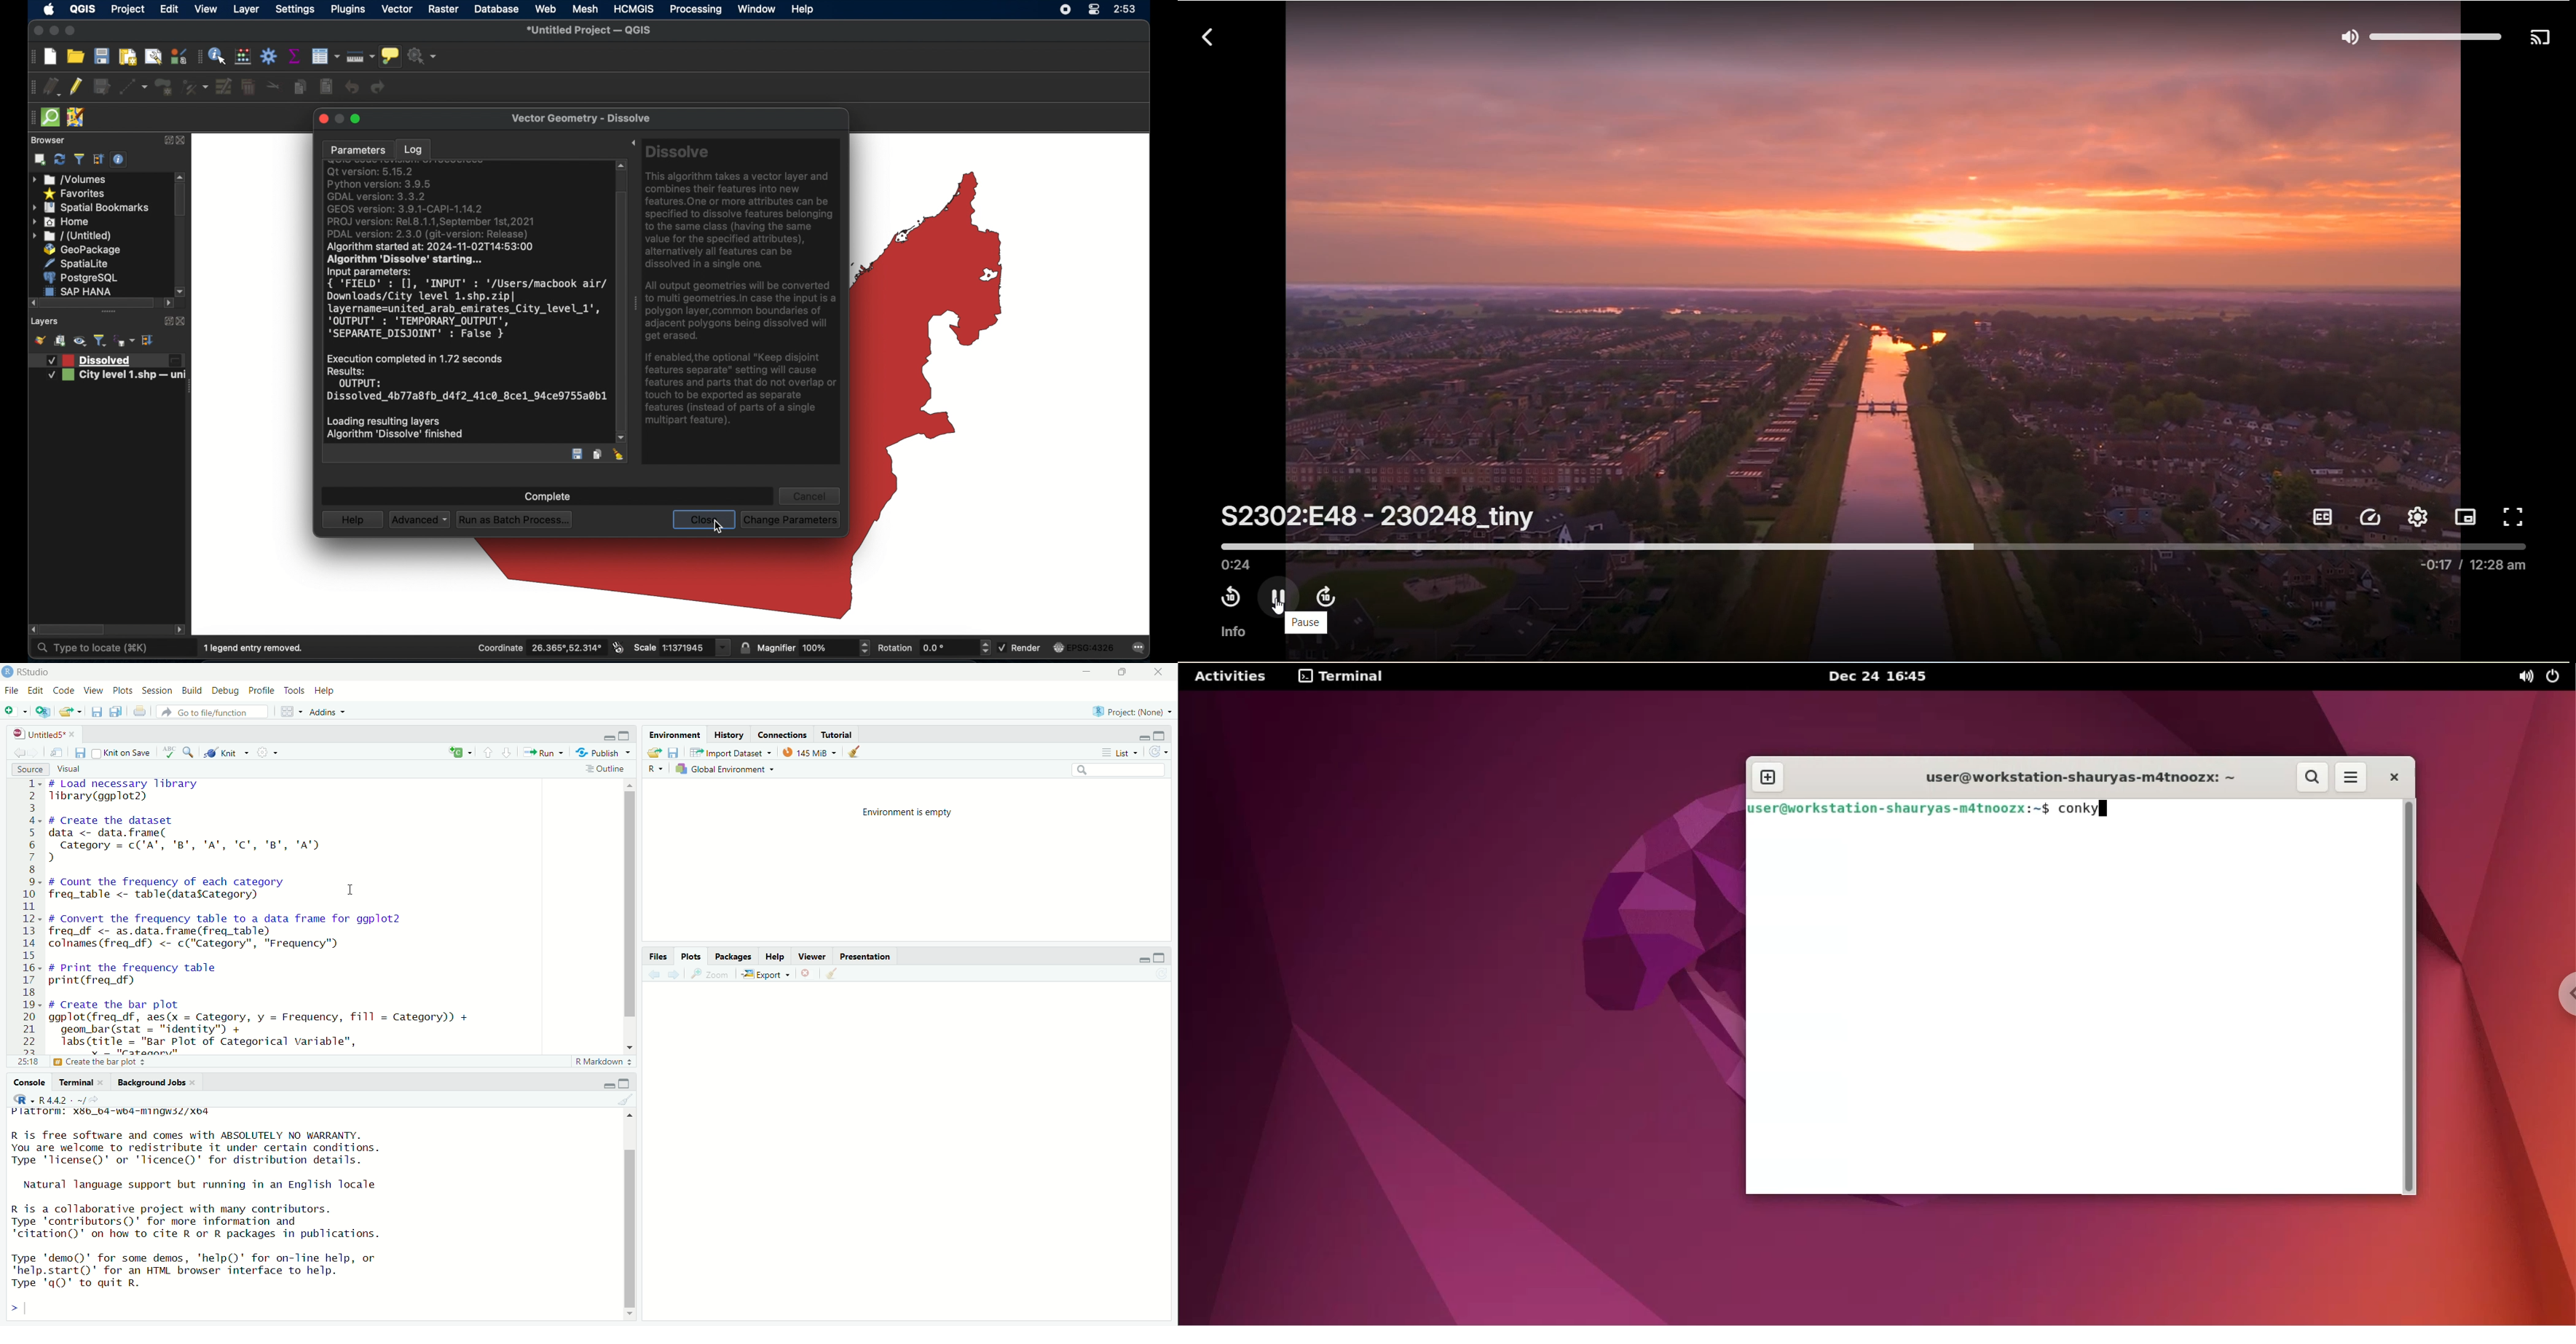 This screenshot has width=2576, height=1344. What do you see at coordinates (123, 753) in the screenshot?
I see `knit on save` at bounding box center [123, 753].